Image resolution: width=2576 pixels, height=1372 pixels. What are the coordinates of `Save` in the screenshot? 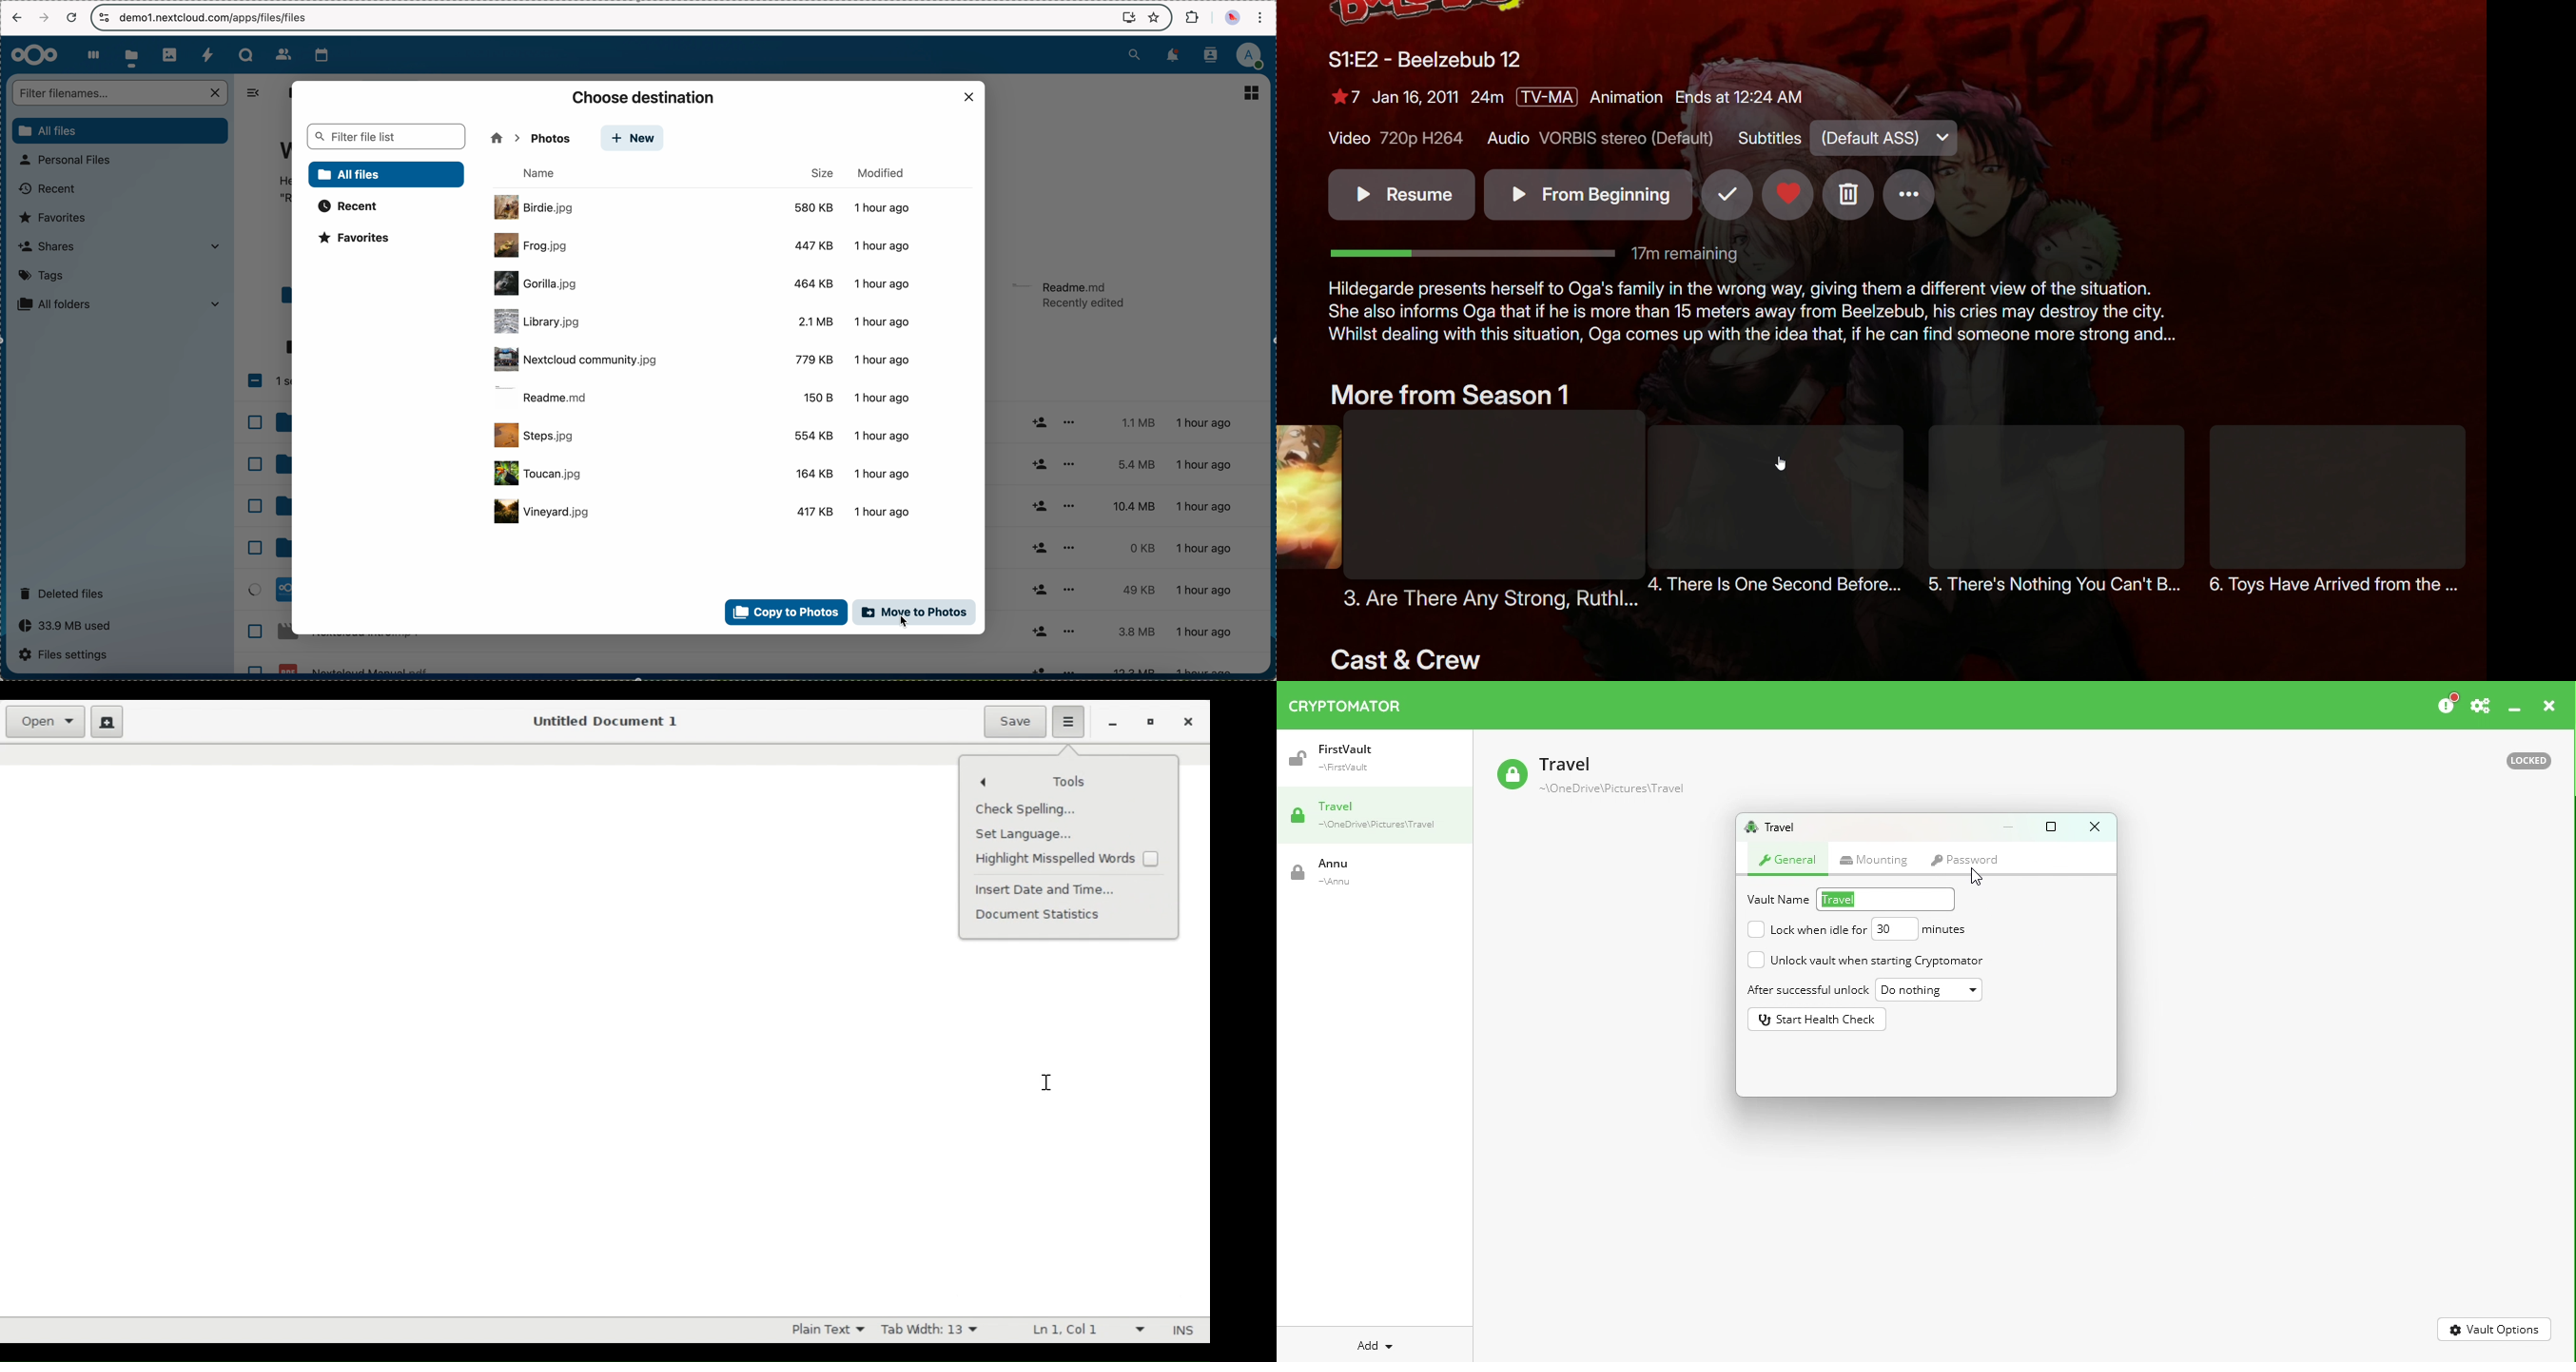 It's located at (1015, 721).